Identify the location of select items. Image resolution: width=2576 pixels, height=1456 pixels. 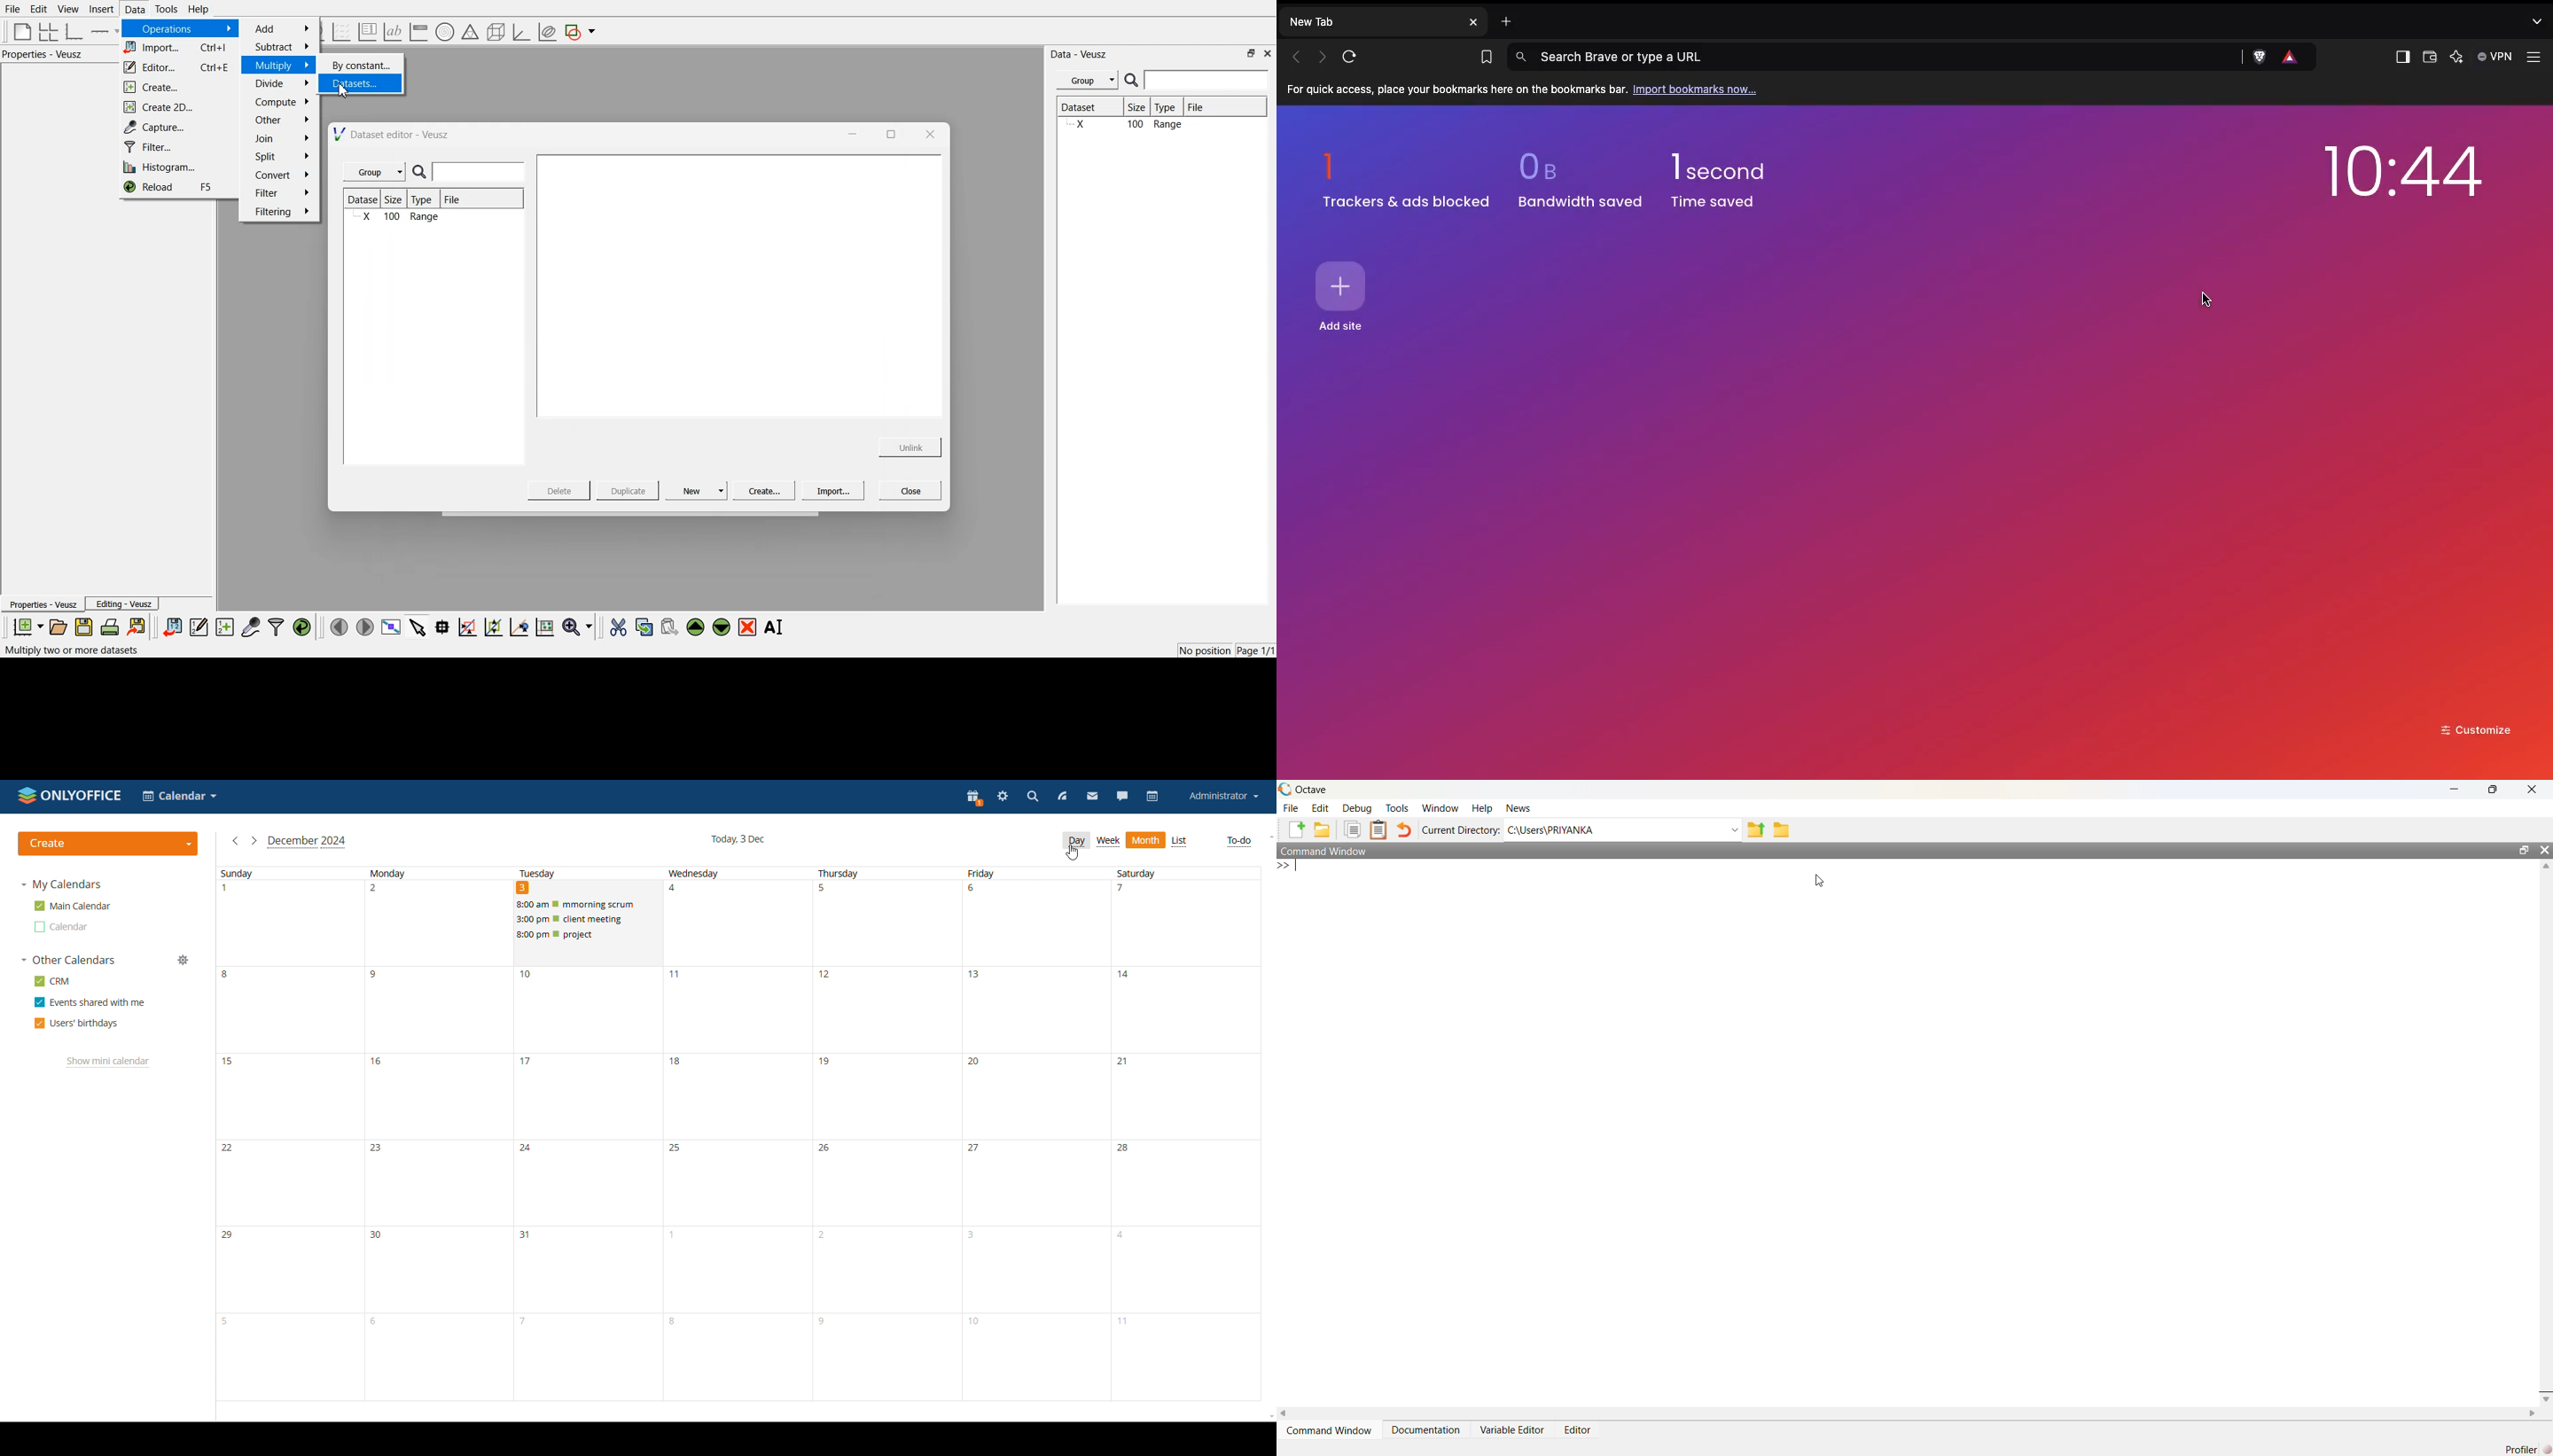
(418, 627).